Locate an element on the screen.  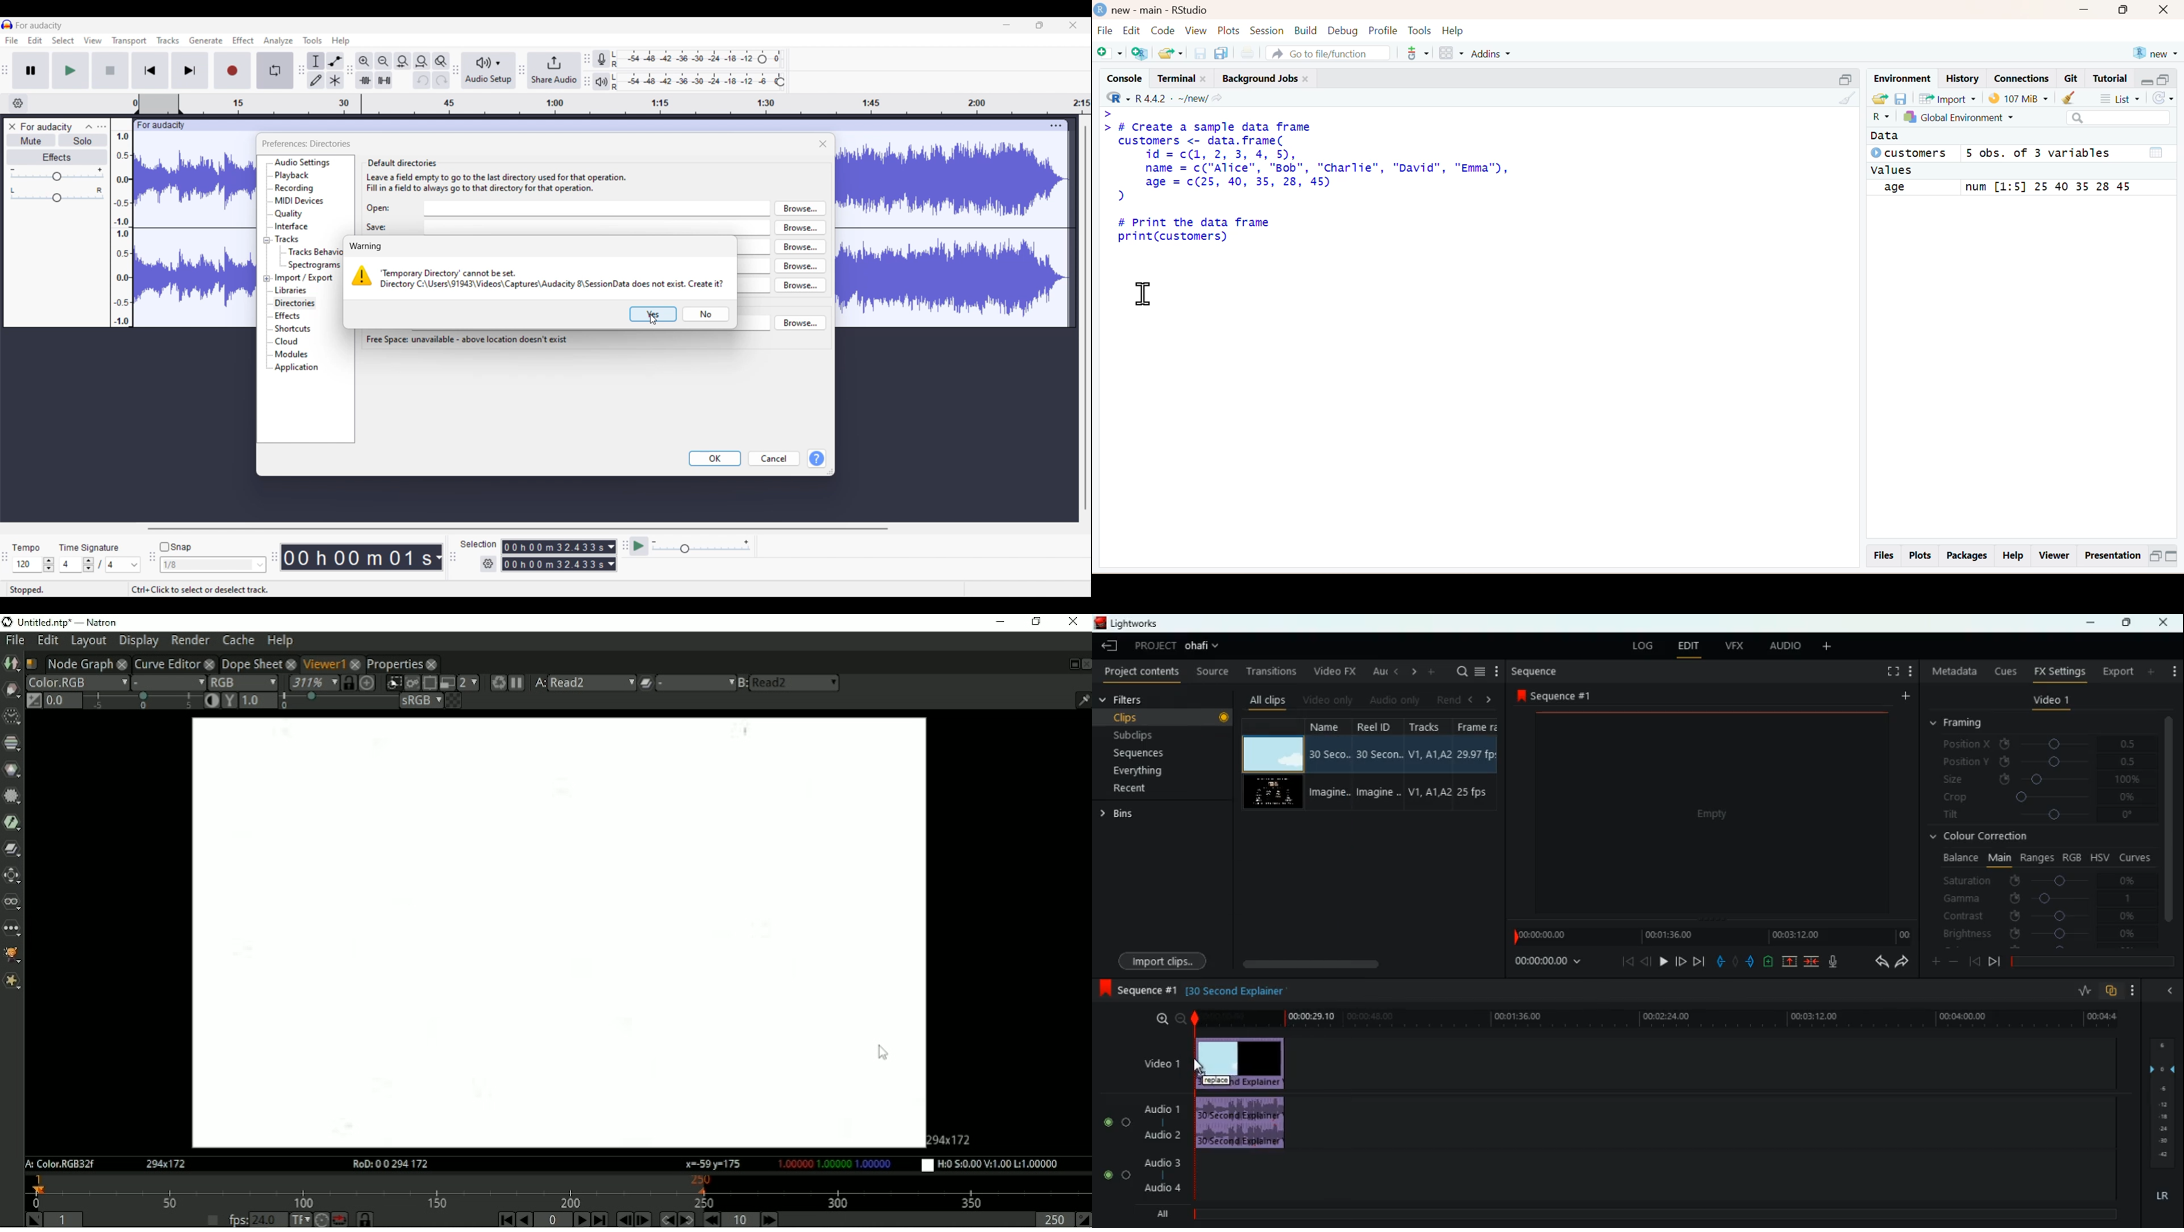
File menu is located at coordinates (12, 40).